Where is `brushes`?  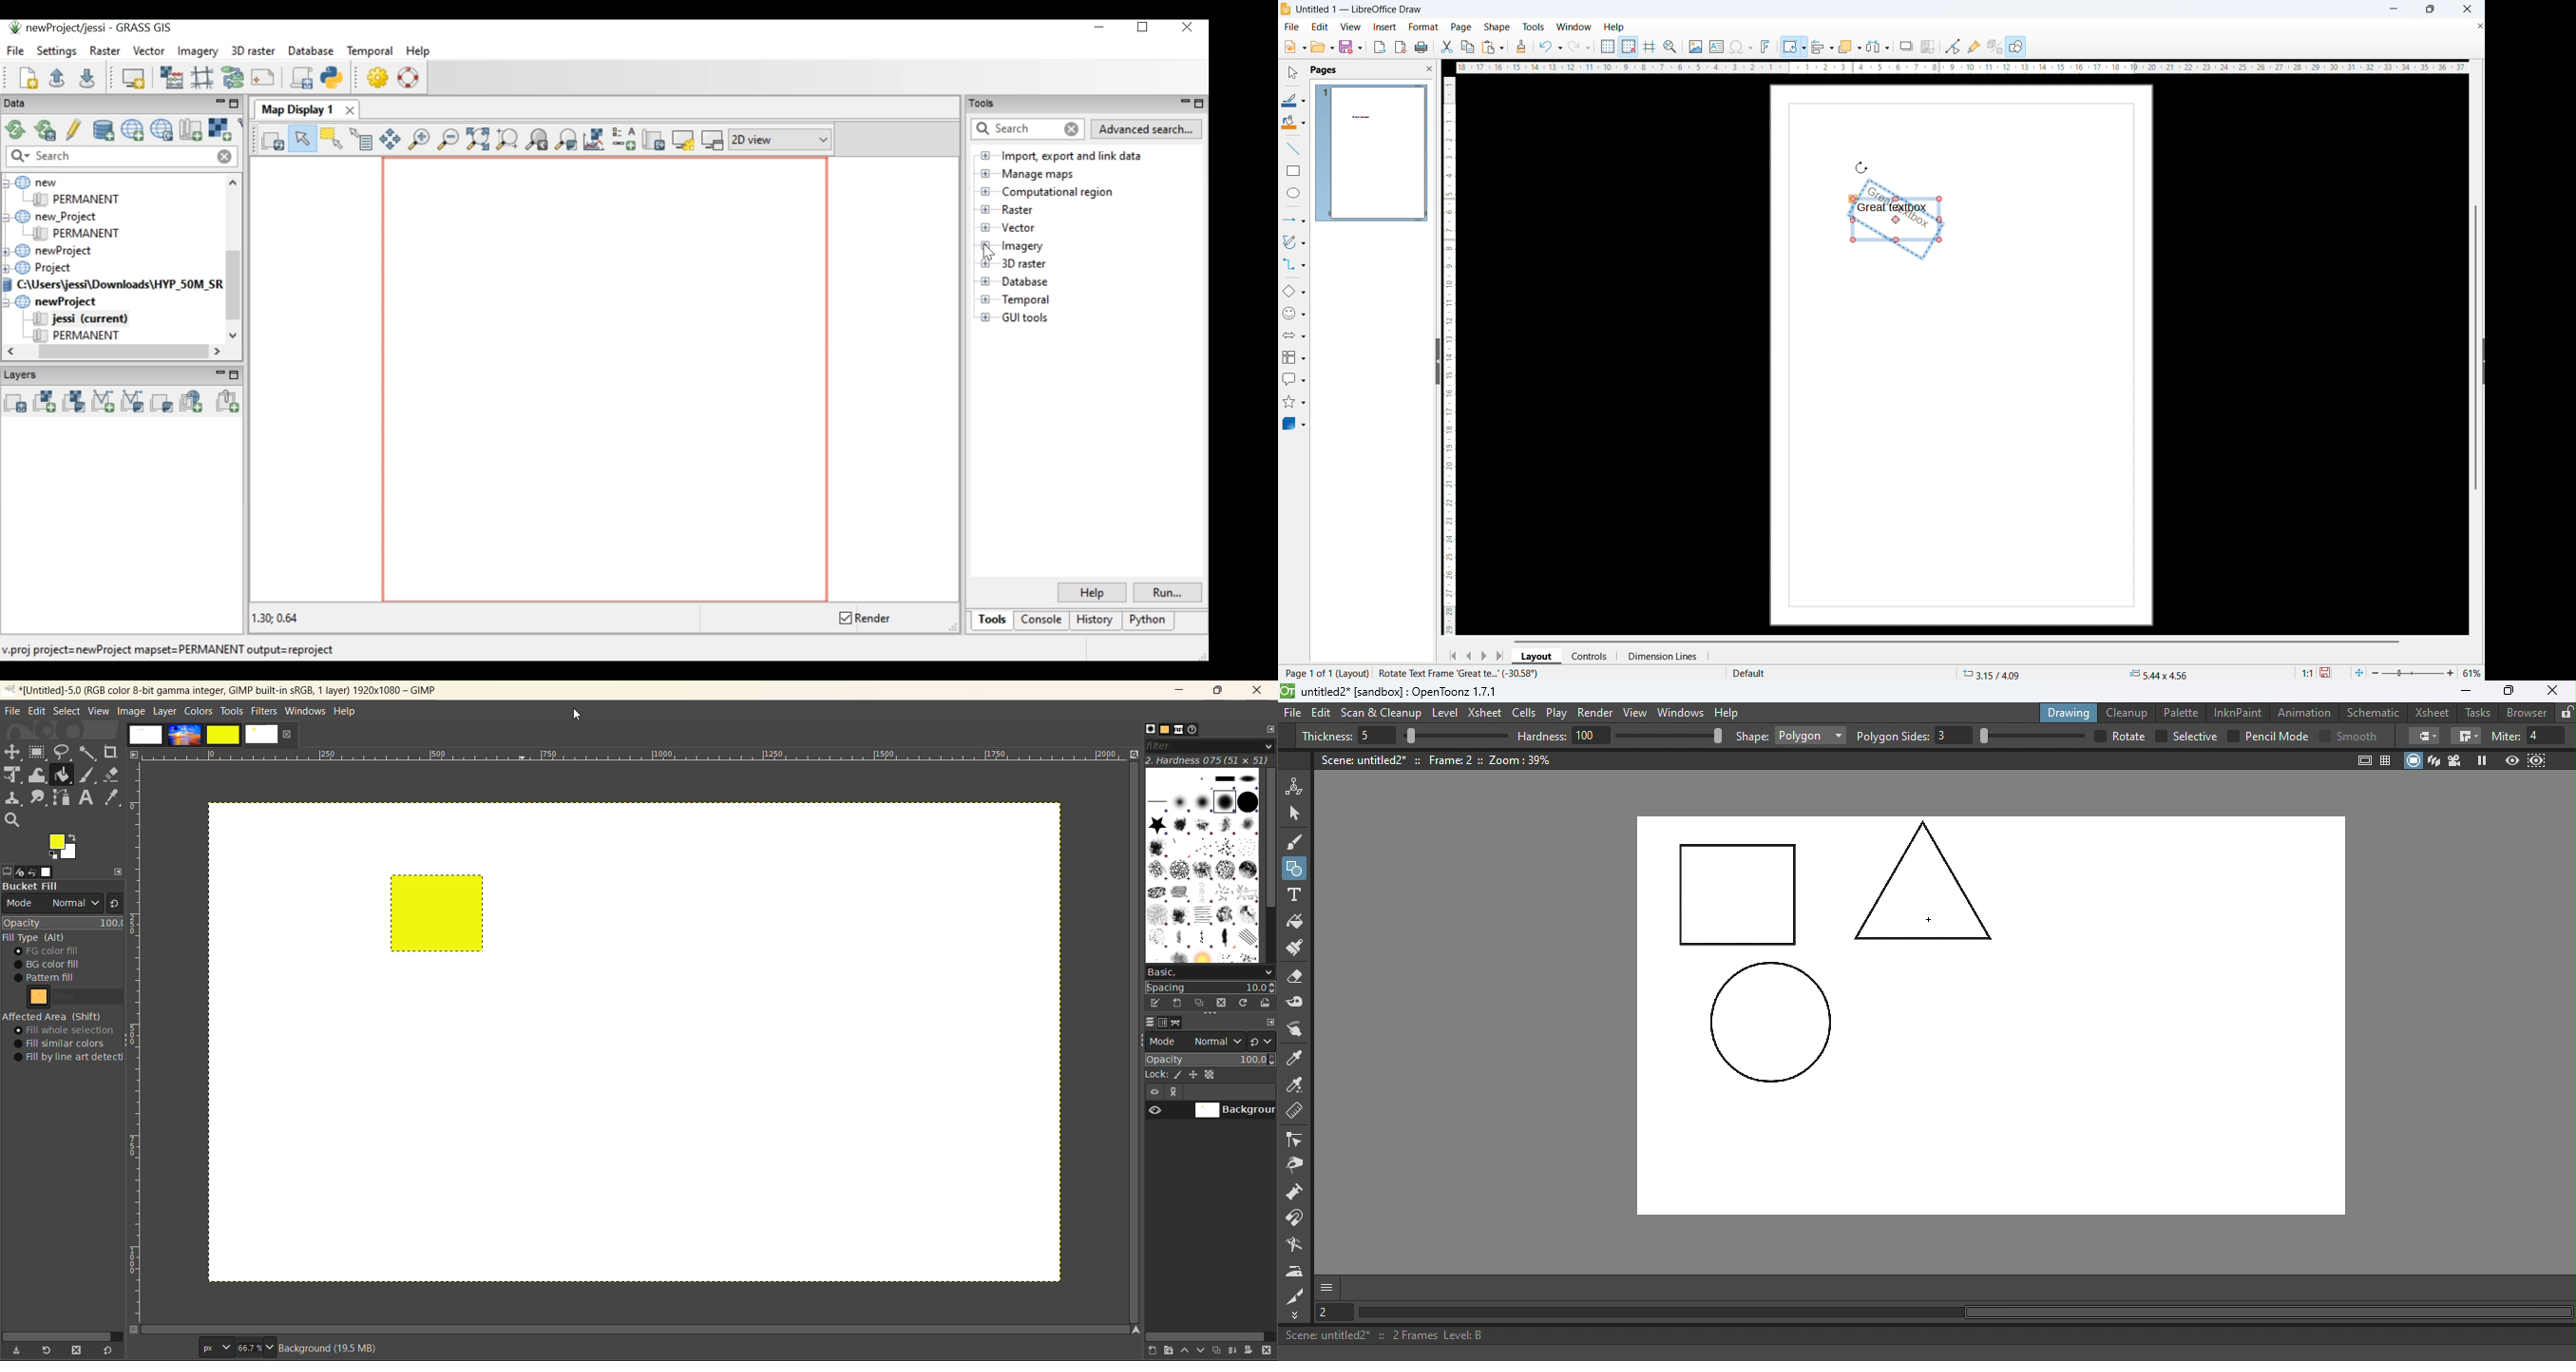
brushes is located at coordinates (1150, 730).